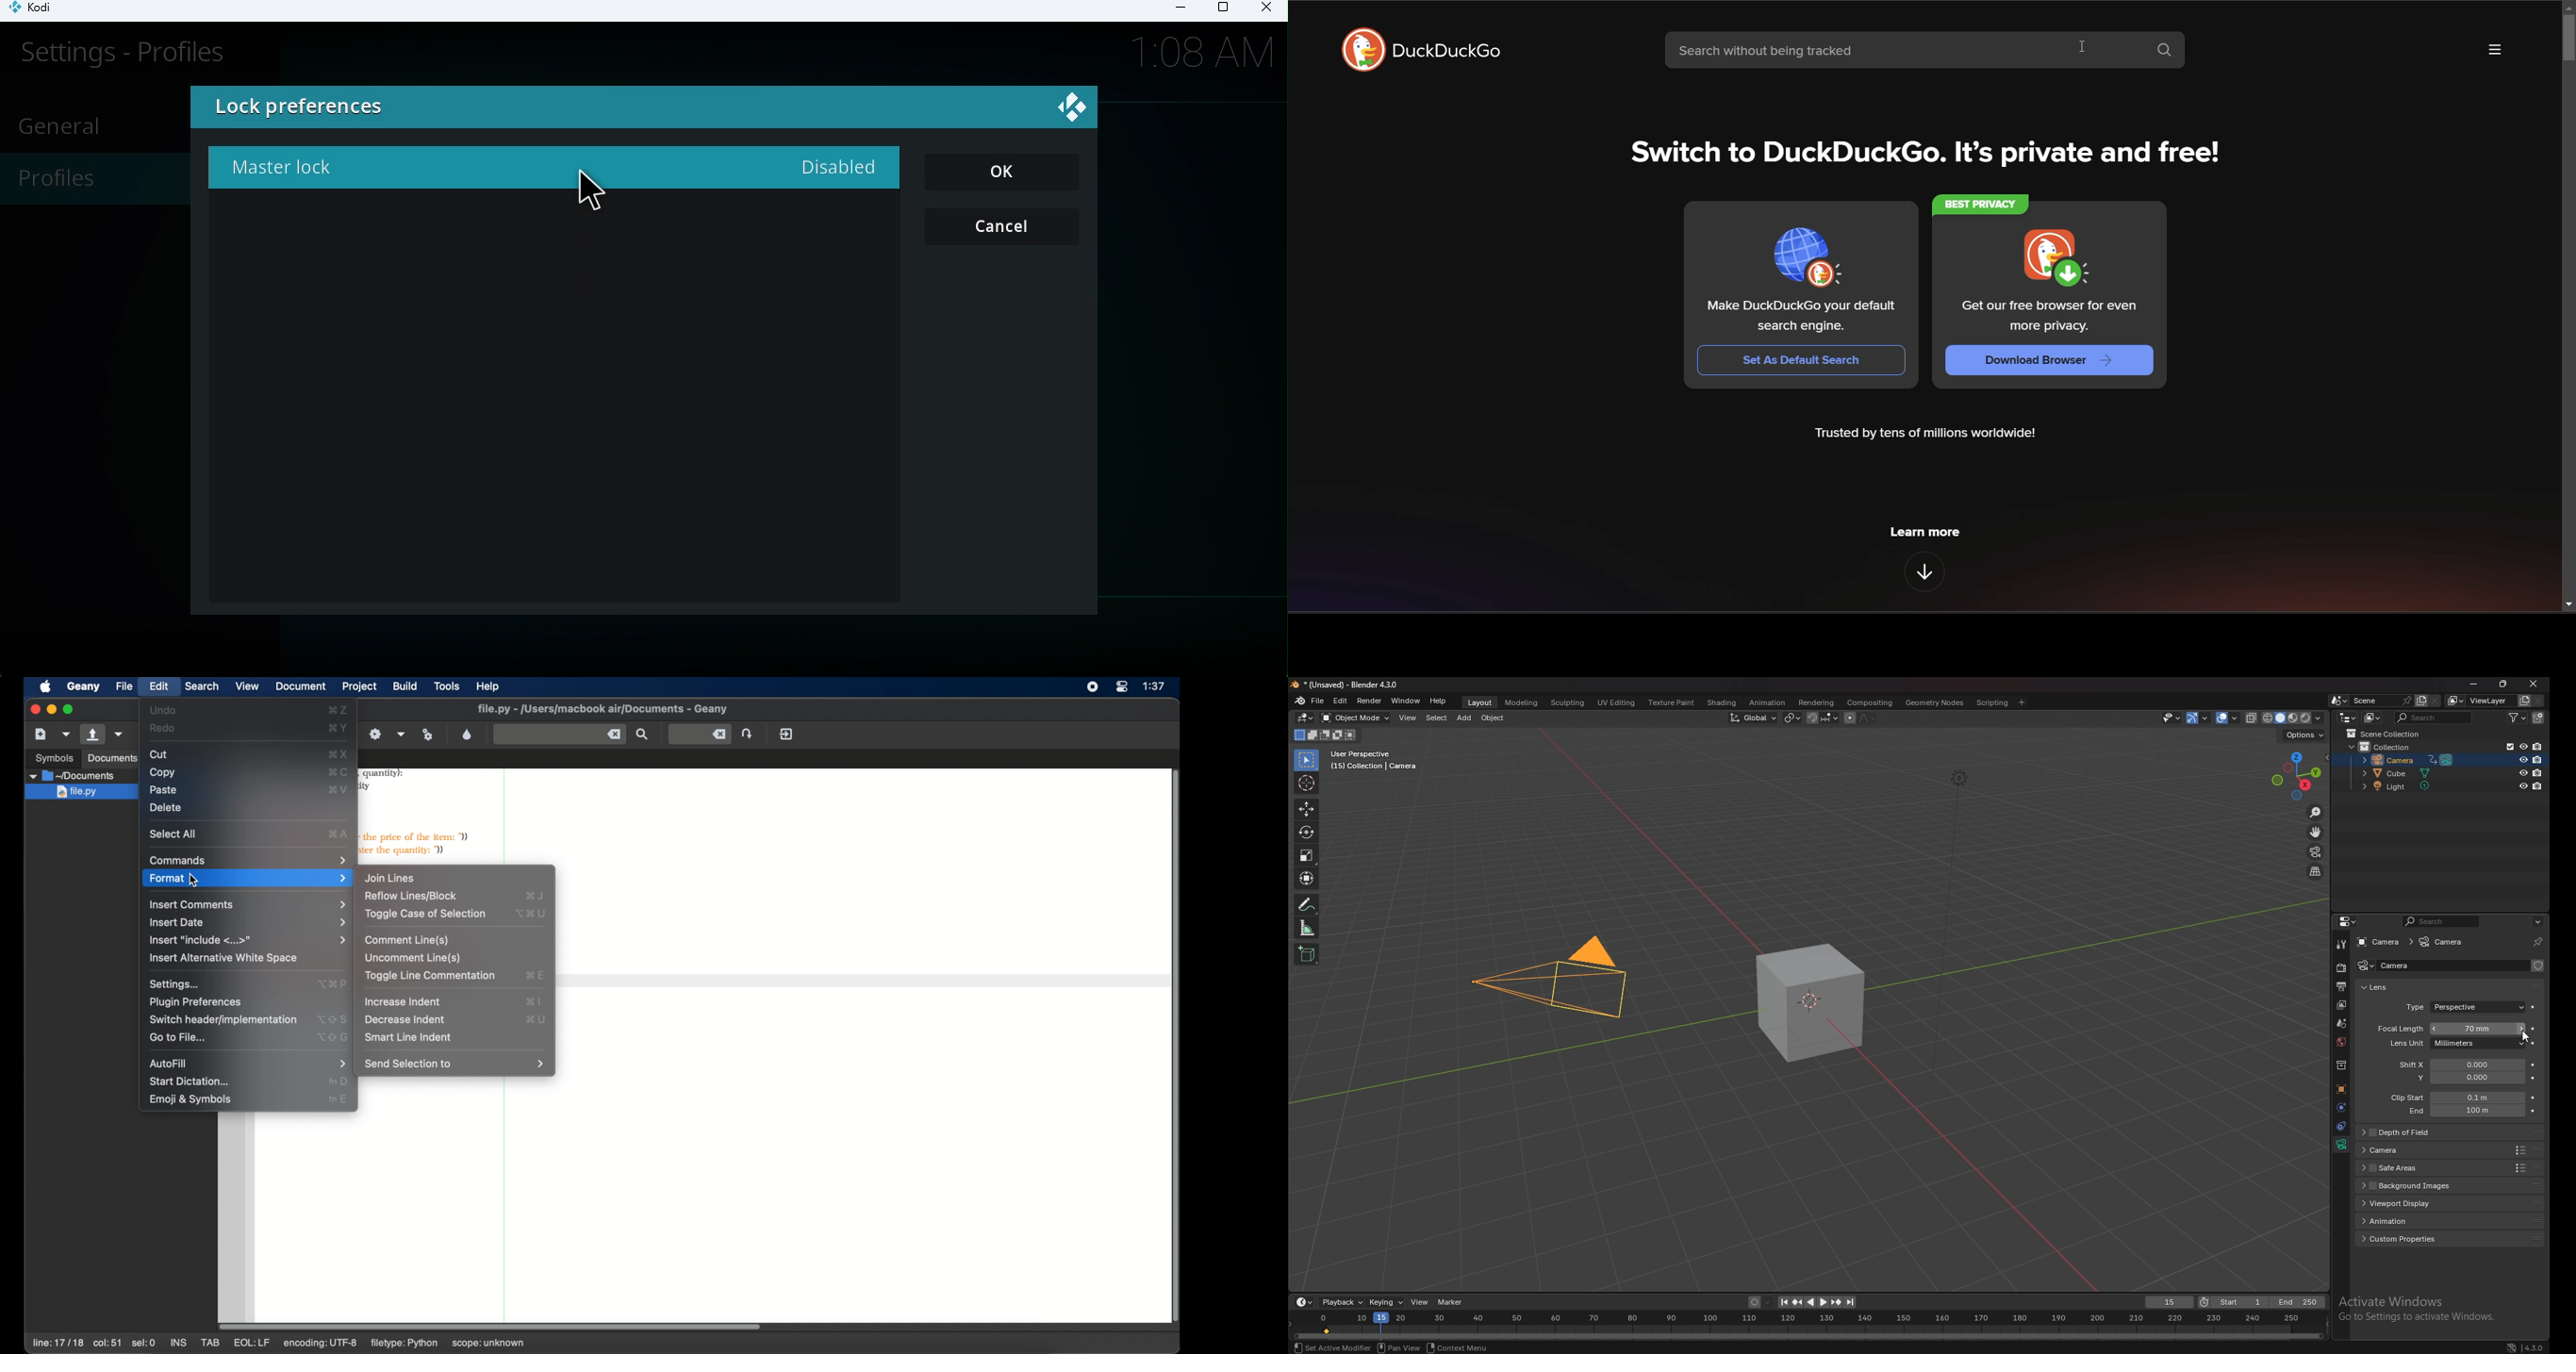 The height and width of the screenshot is (1372, 2576). I want to click on Minimize, so click(1174, 10).